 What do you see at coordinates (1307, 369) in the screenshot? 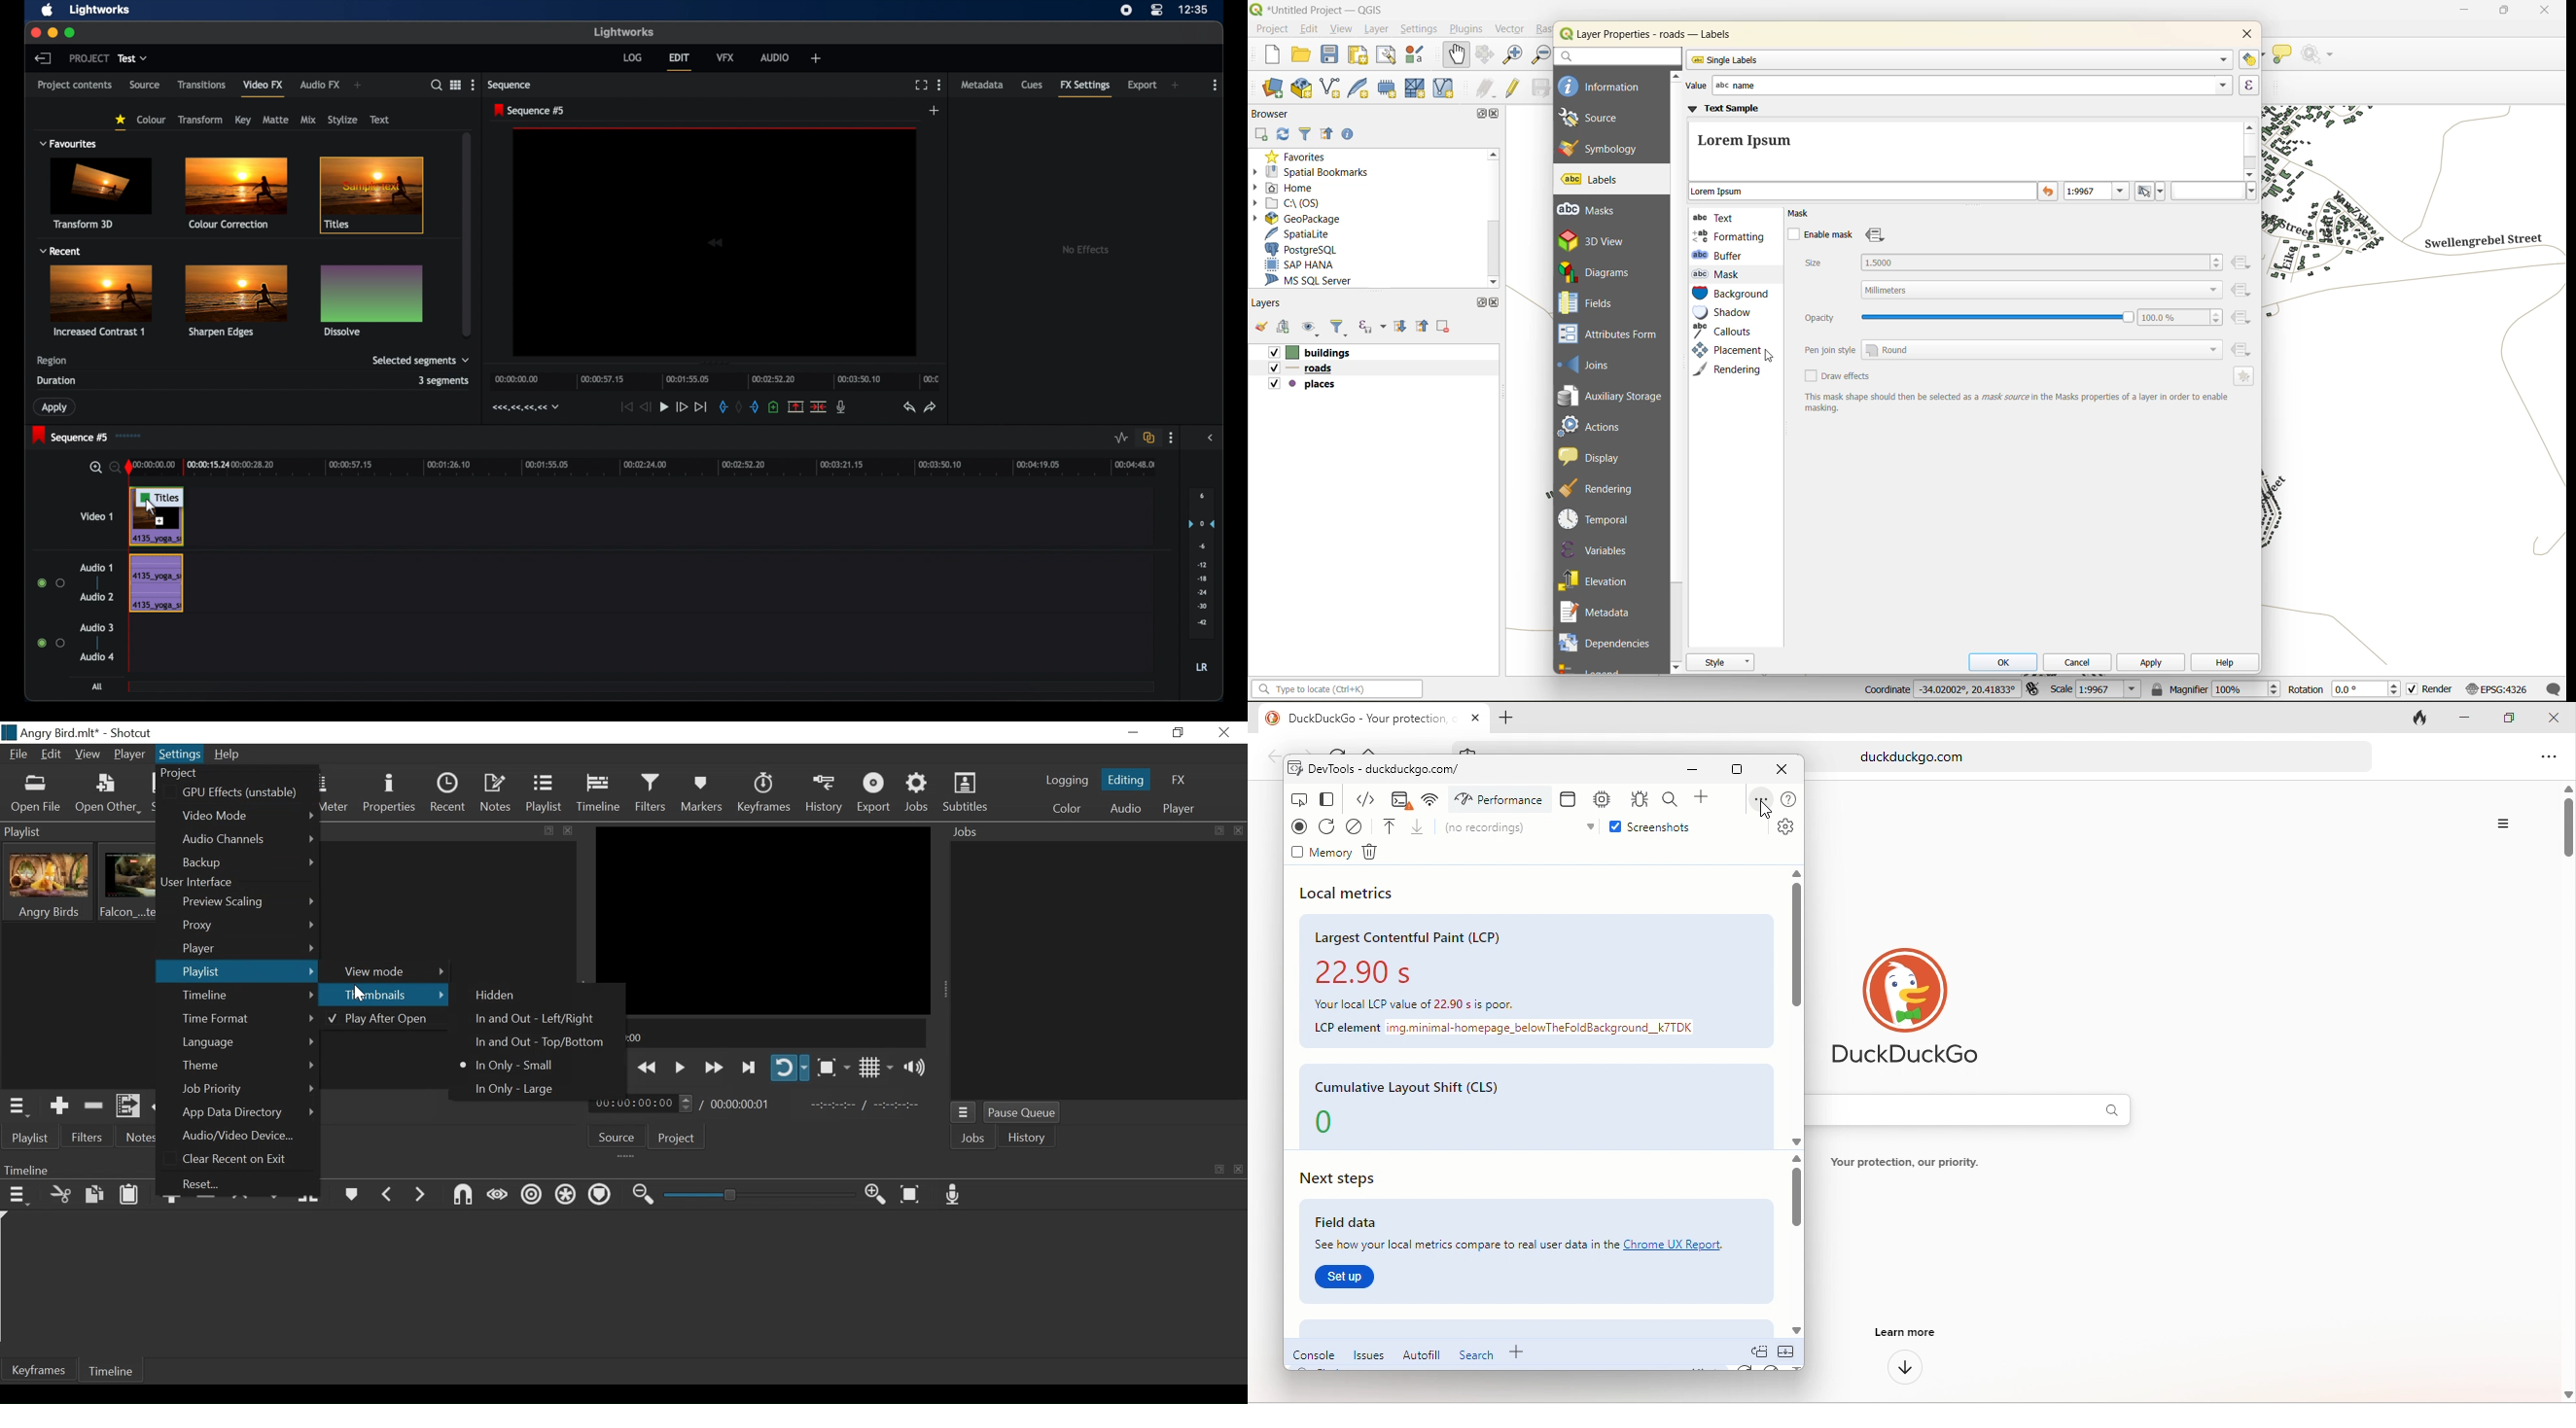
I see `roads layer` at bounding box center [1307, 369].